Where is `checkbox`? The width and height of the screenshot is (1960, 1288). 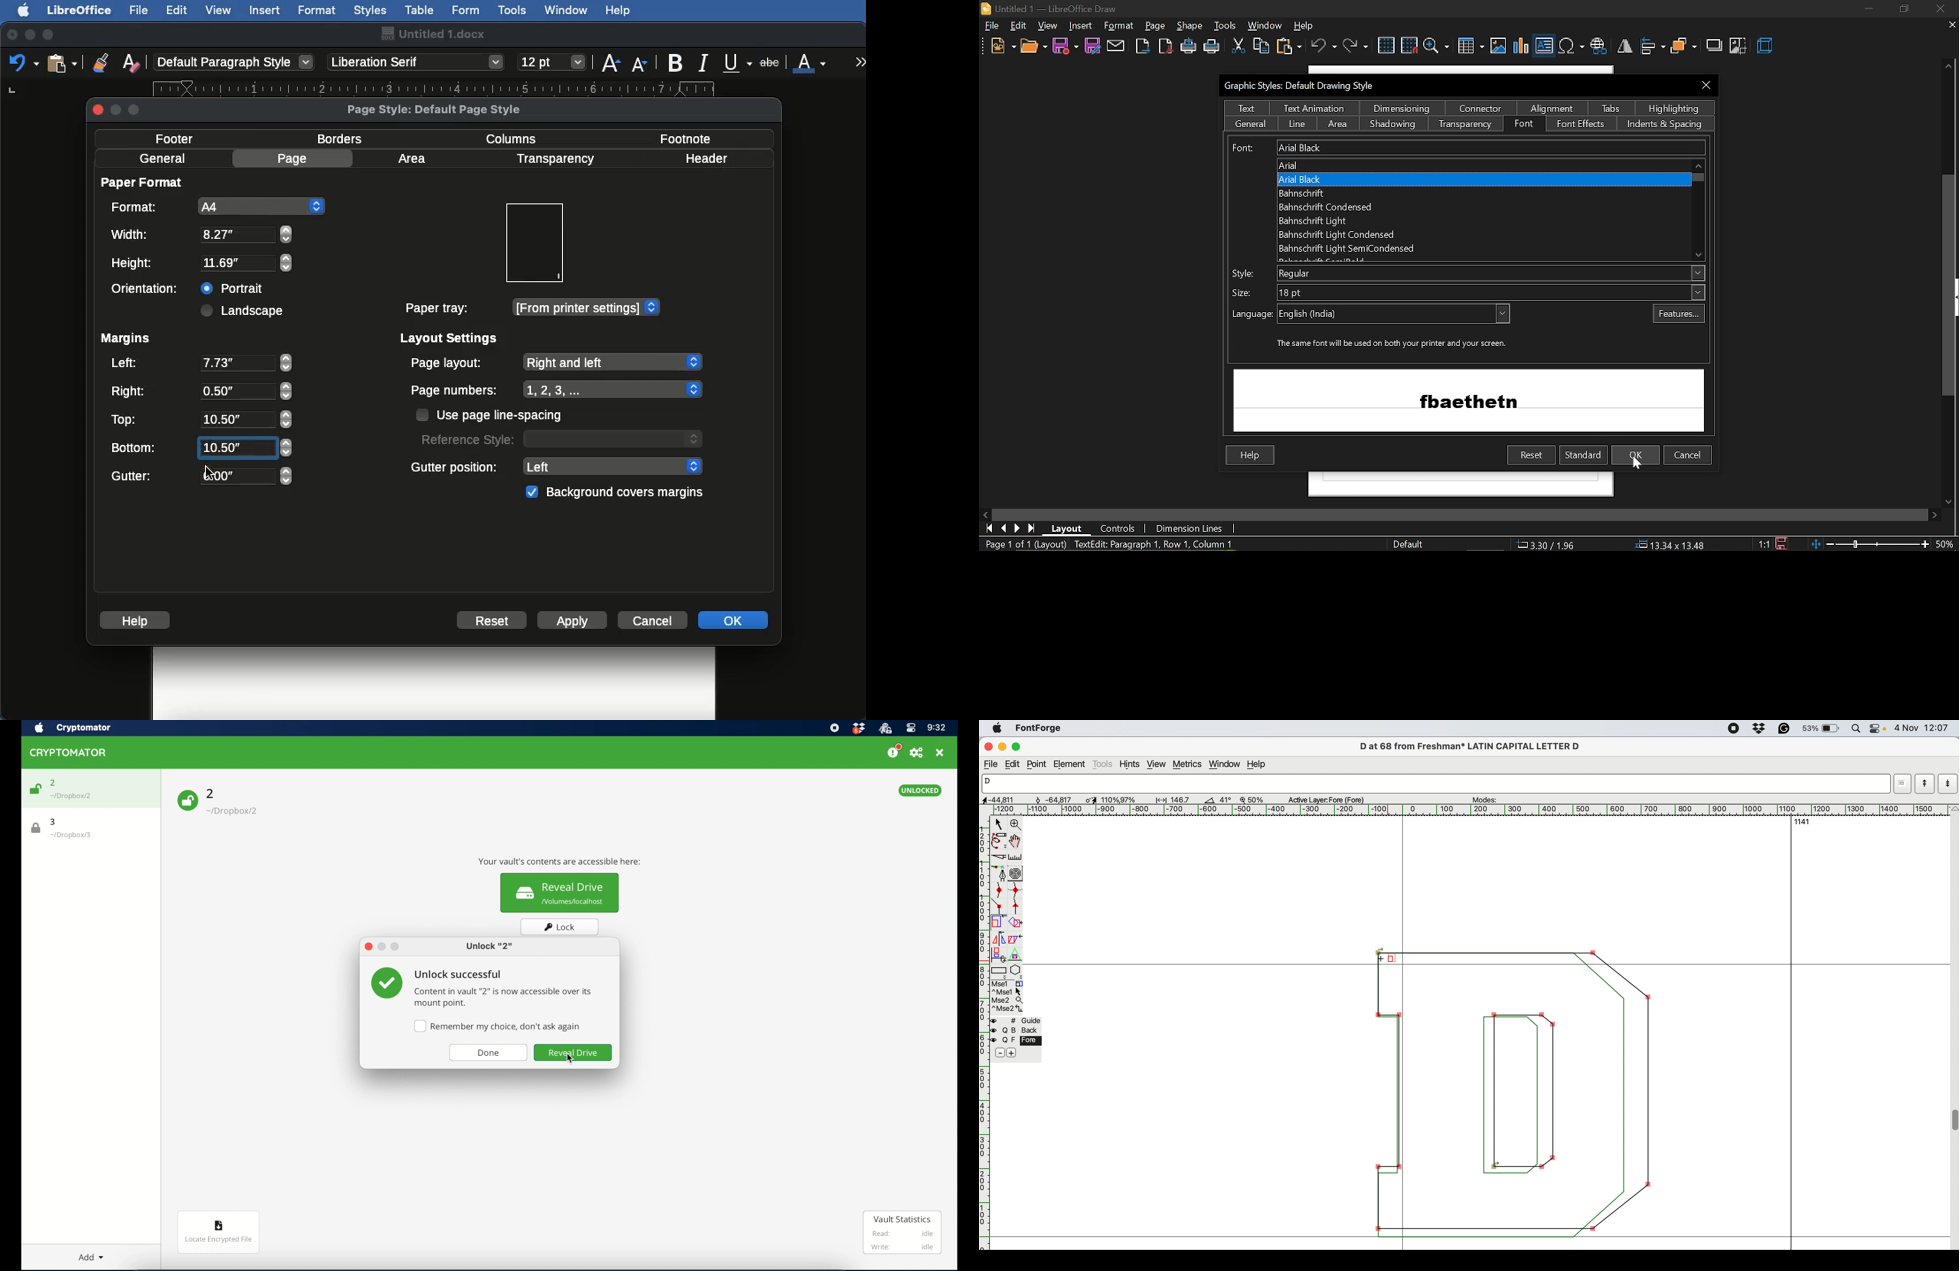 checkbox is located at coordinates (498, 1027).